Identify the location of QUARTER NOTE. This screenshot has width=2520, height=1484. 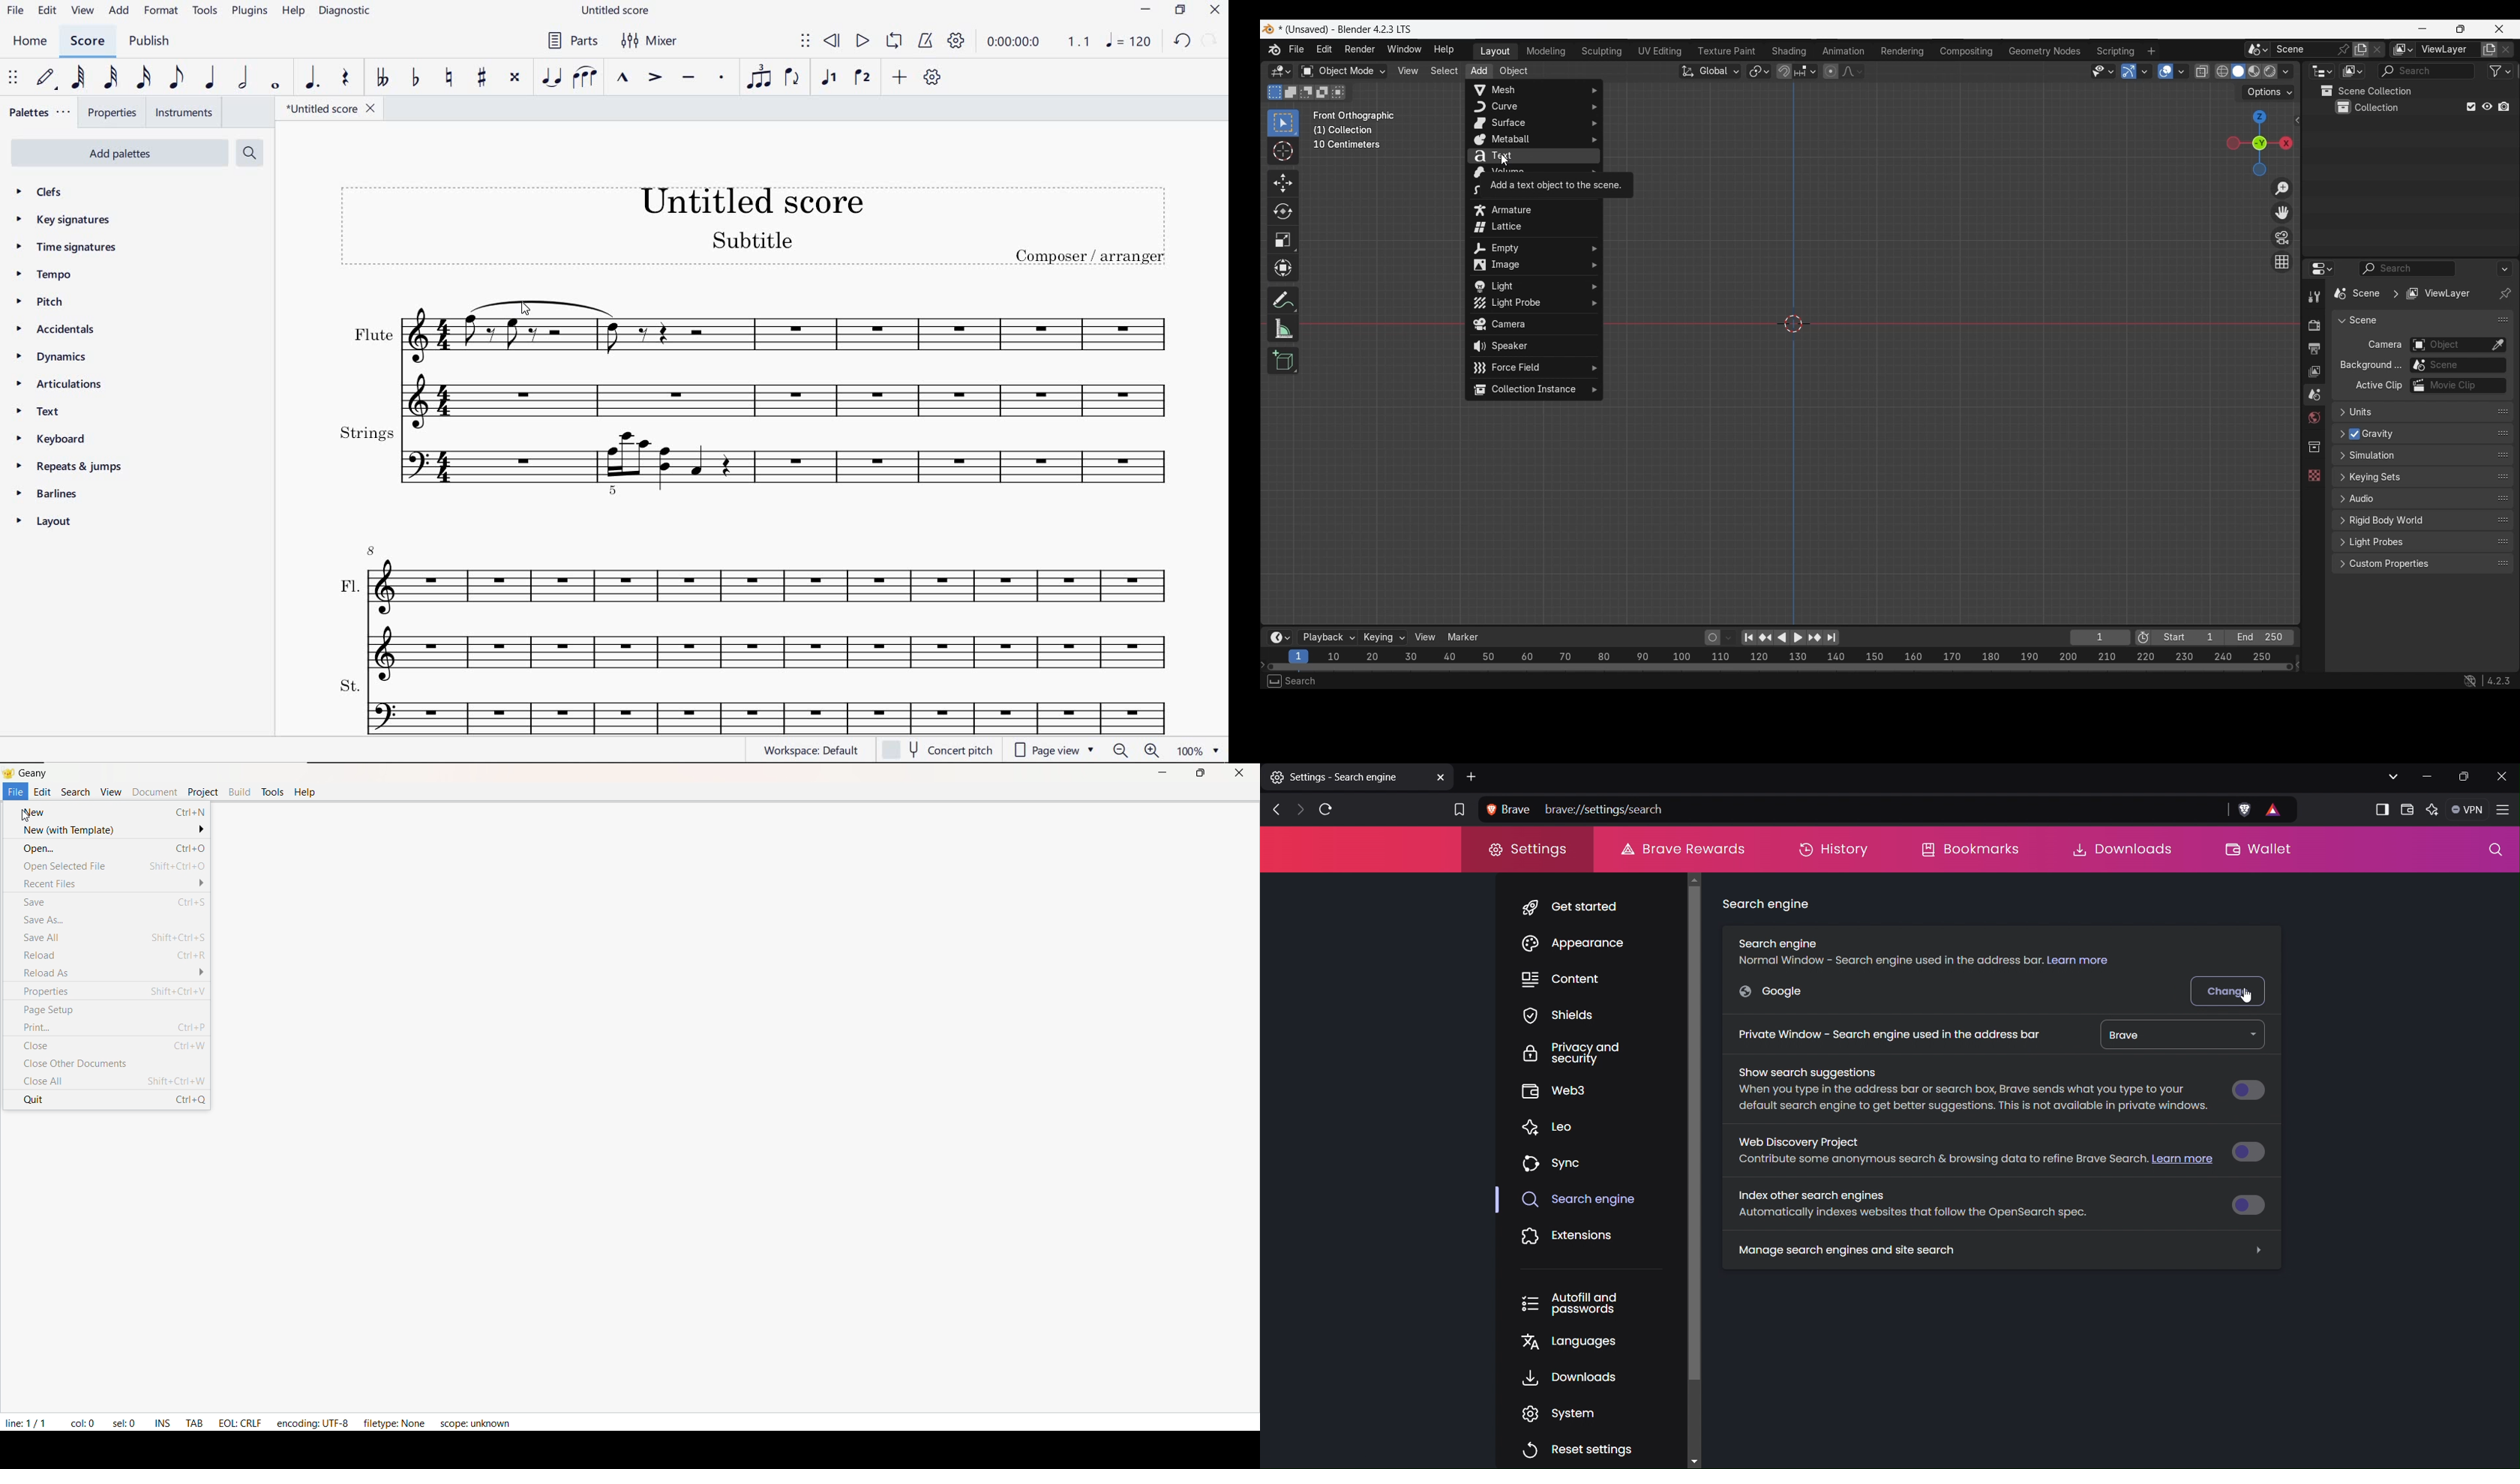
(214, 78).